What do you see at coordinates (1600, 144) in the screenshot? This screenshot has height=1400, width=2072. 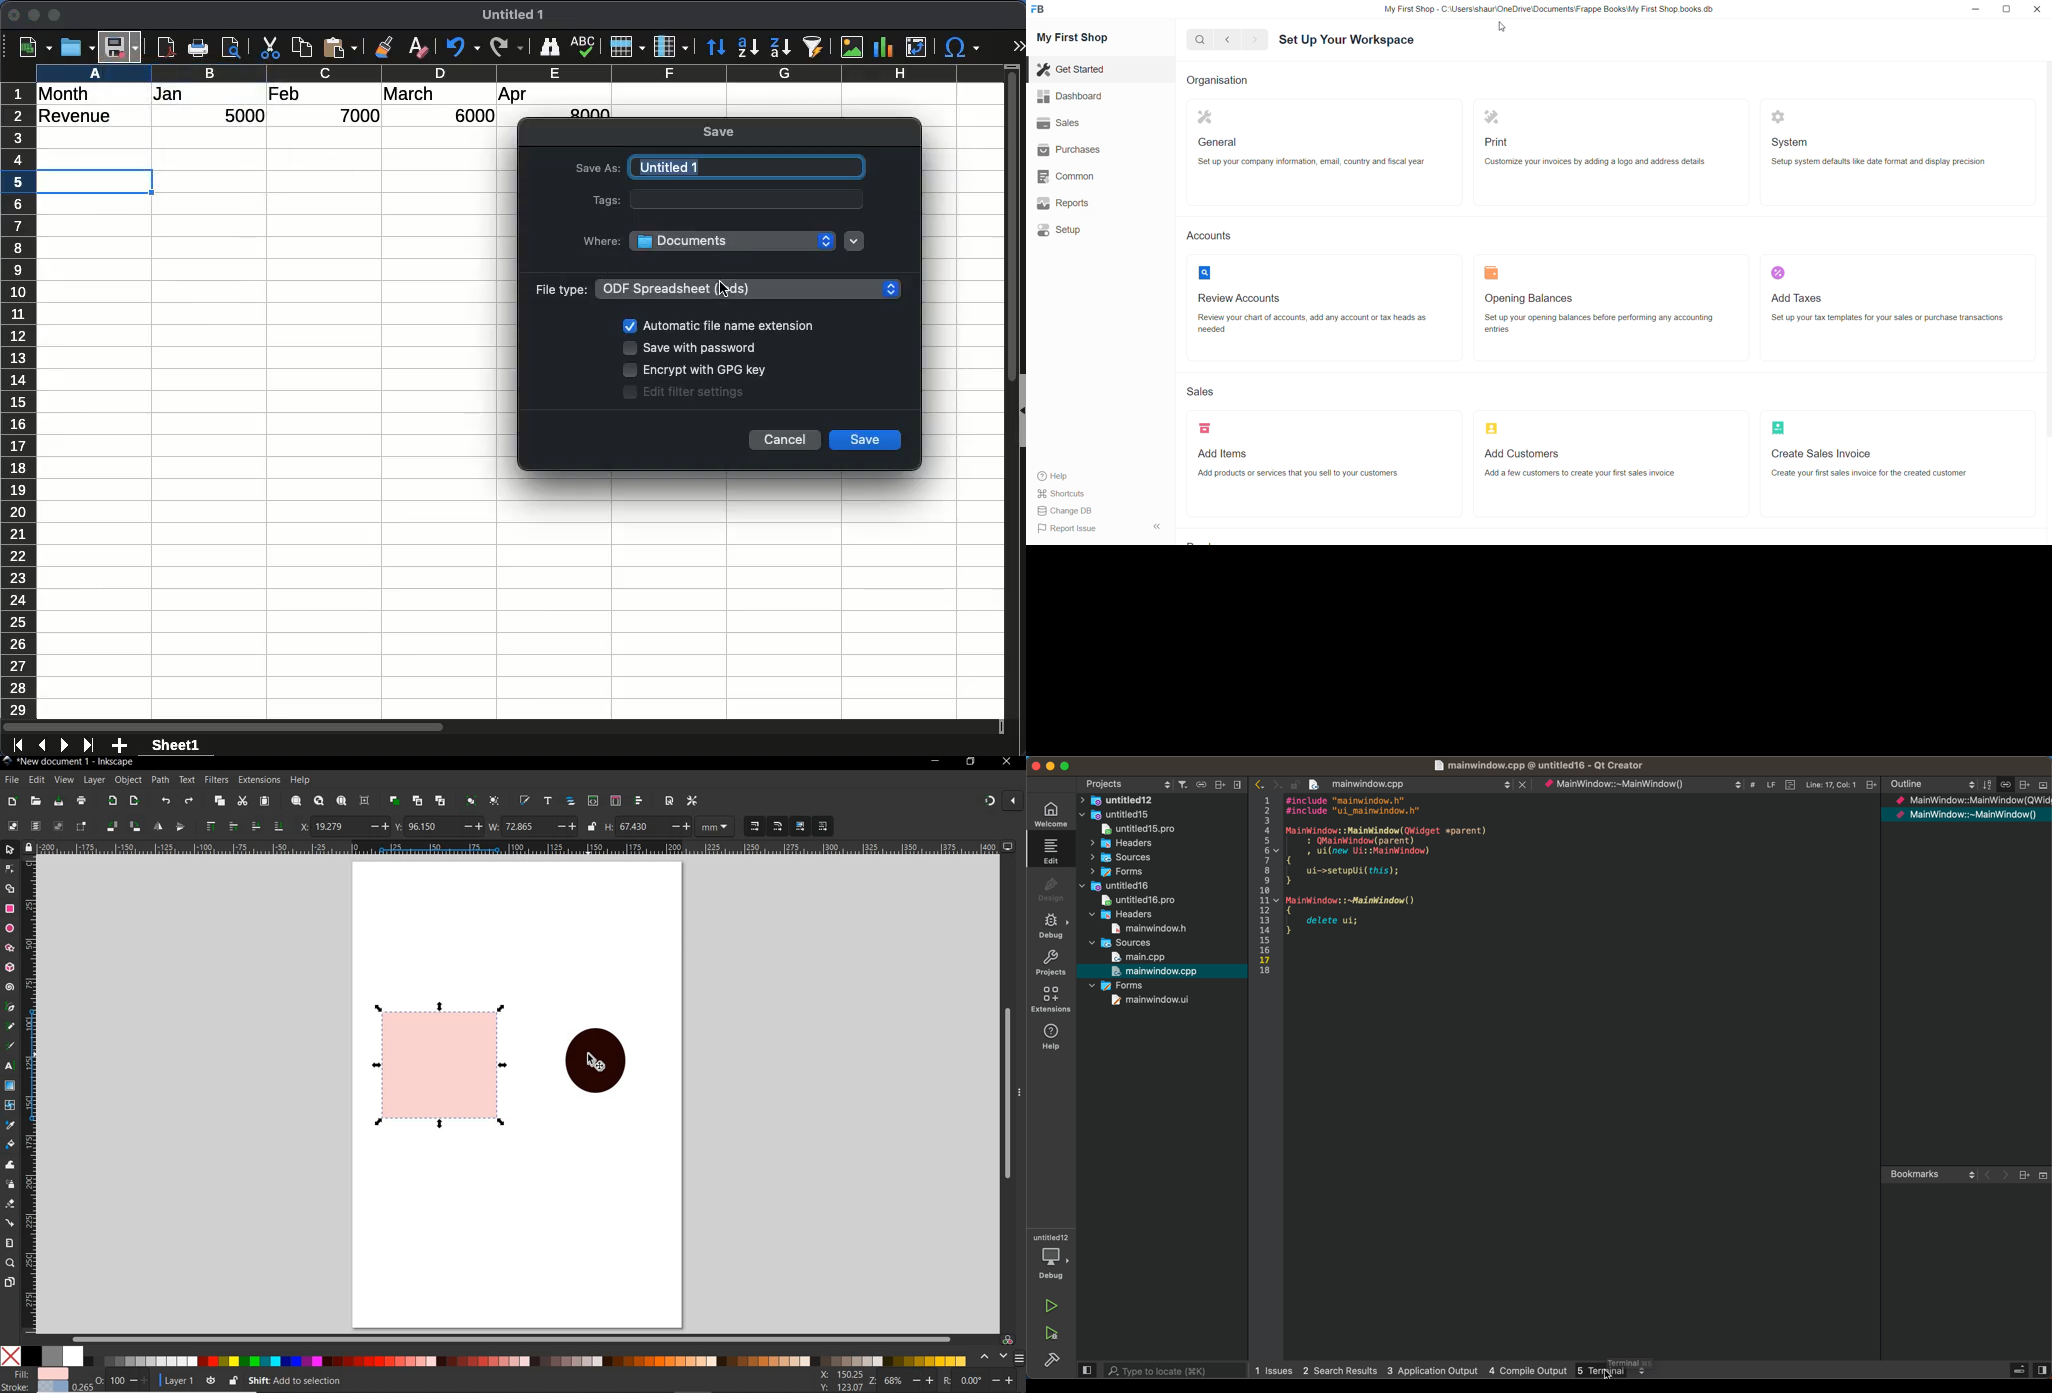 I see `Print` at bounding box center [1600, 144].